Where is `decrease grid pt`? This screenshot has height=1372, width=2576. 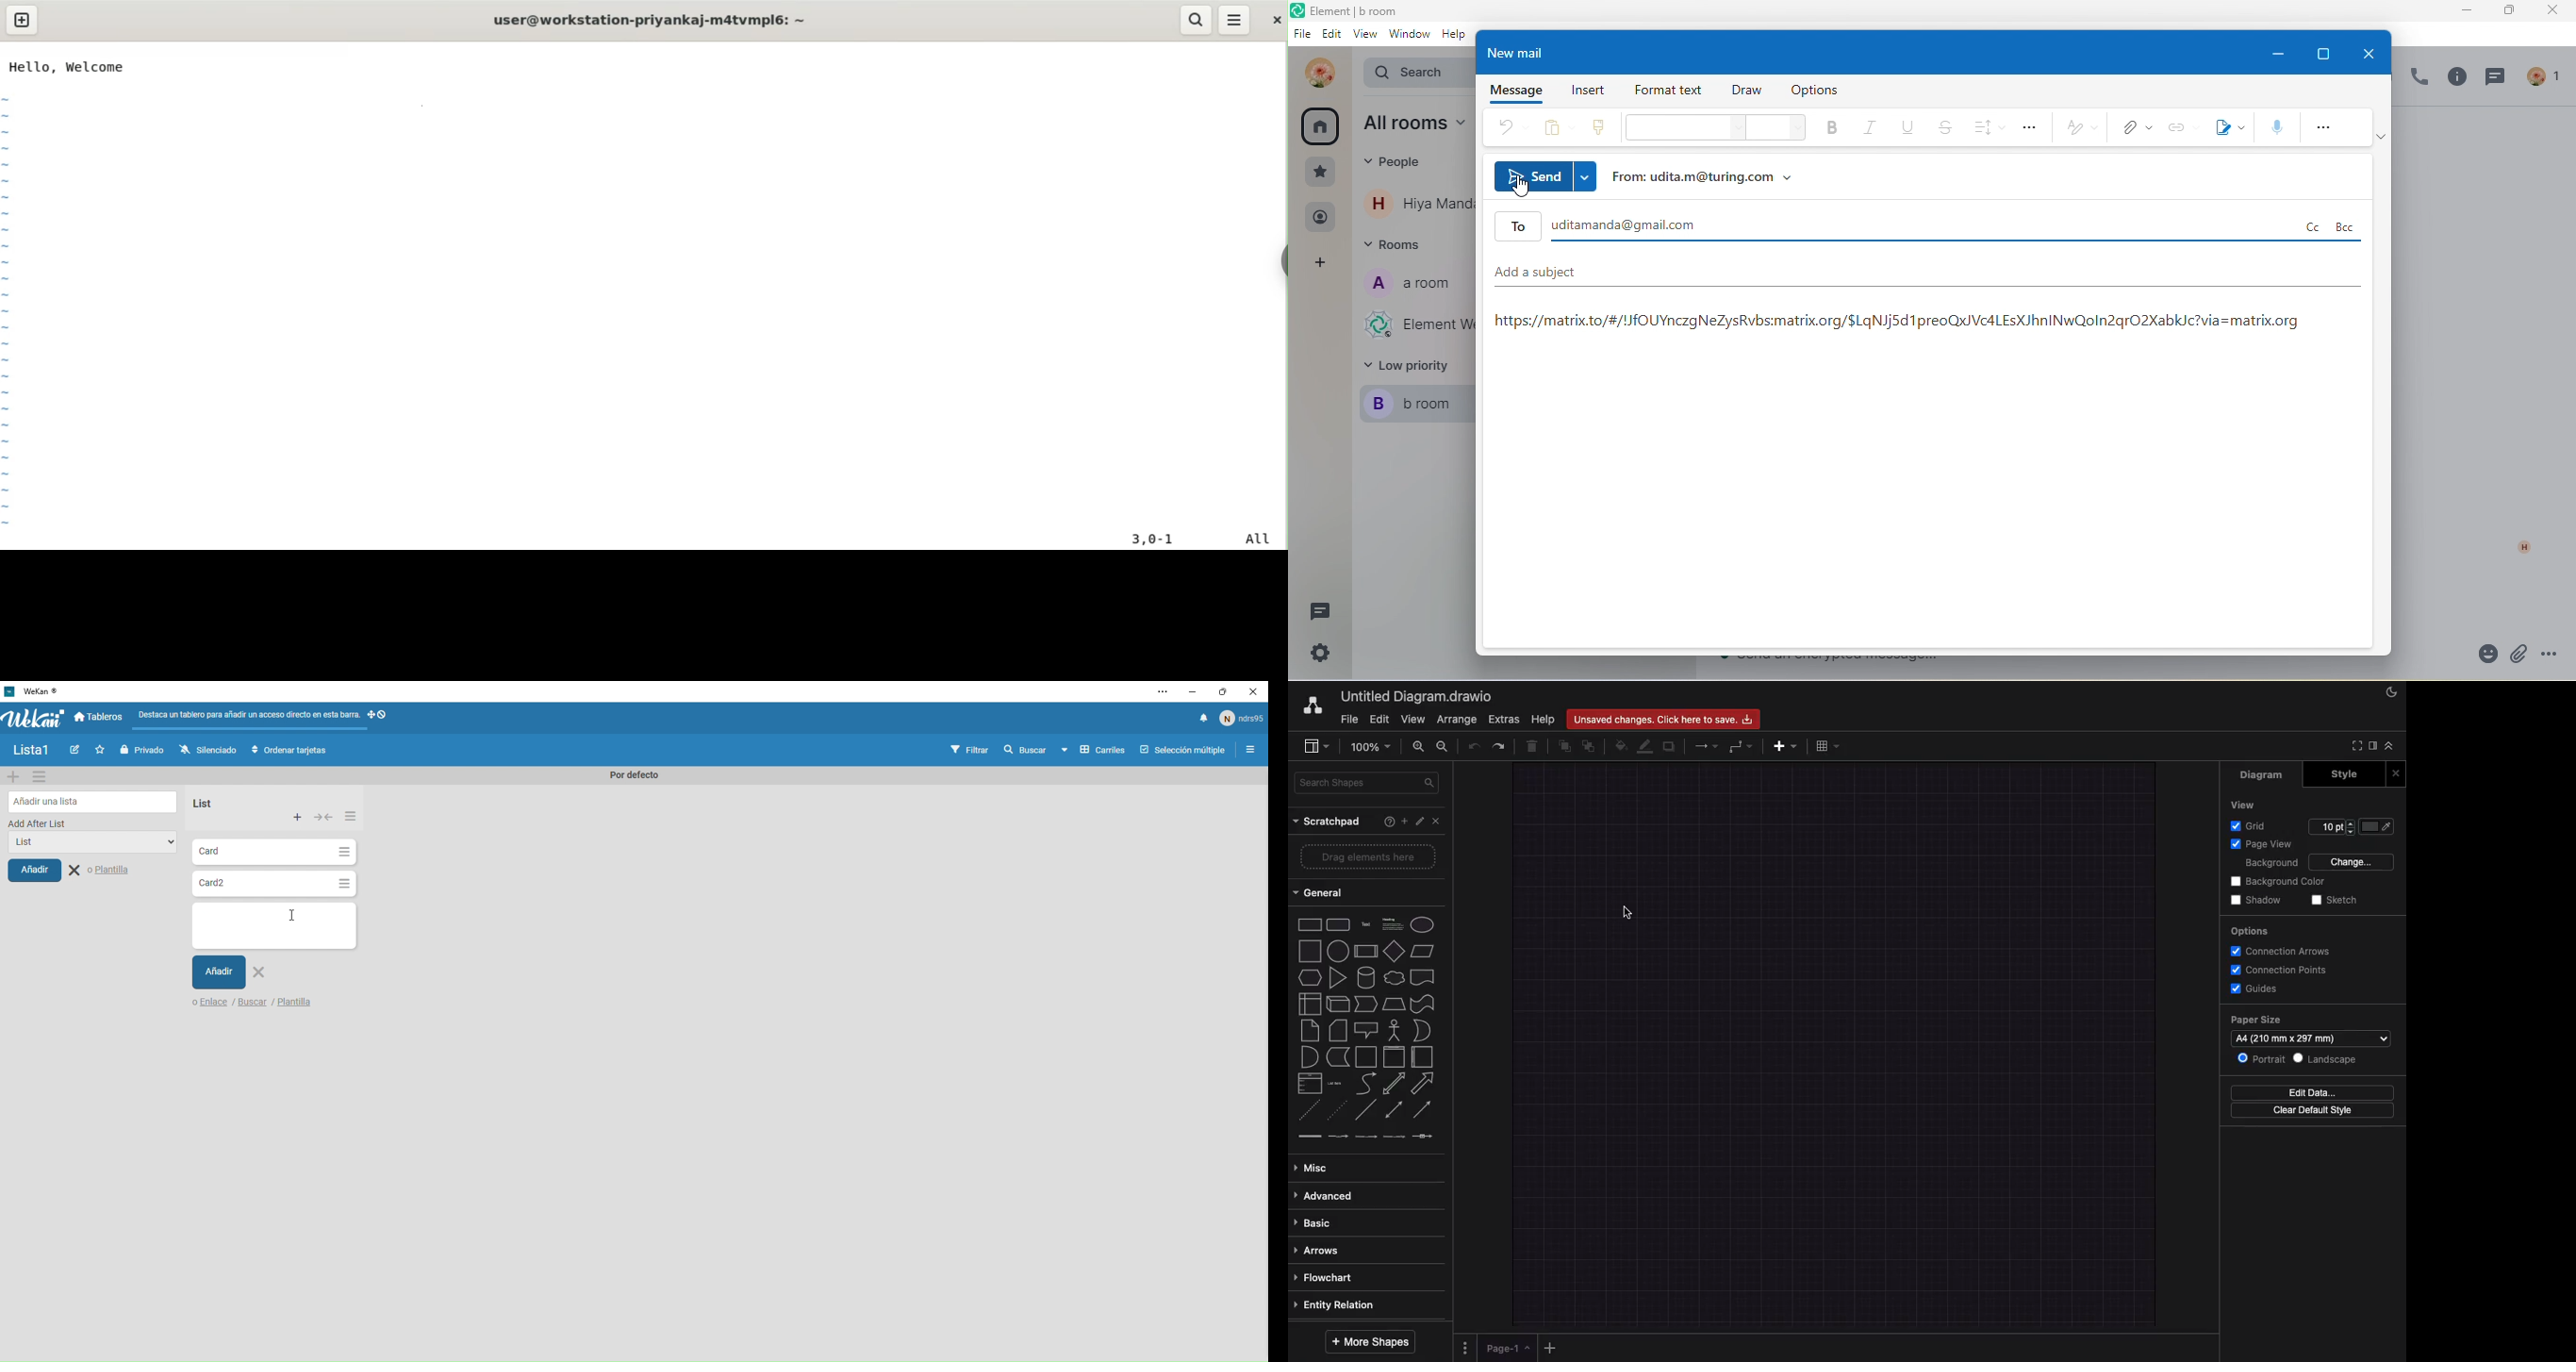 decrease grid pt is located at coordinates (2353, 833).